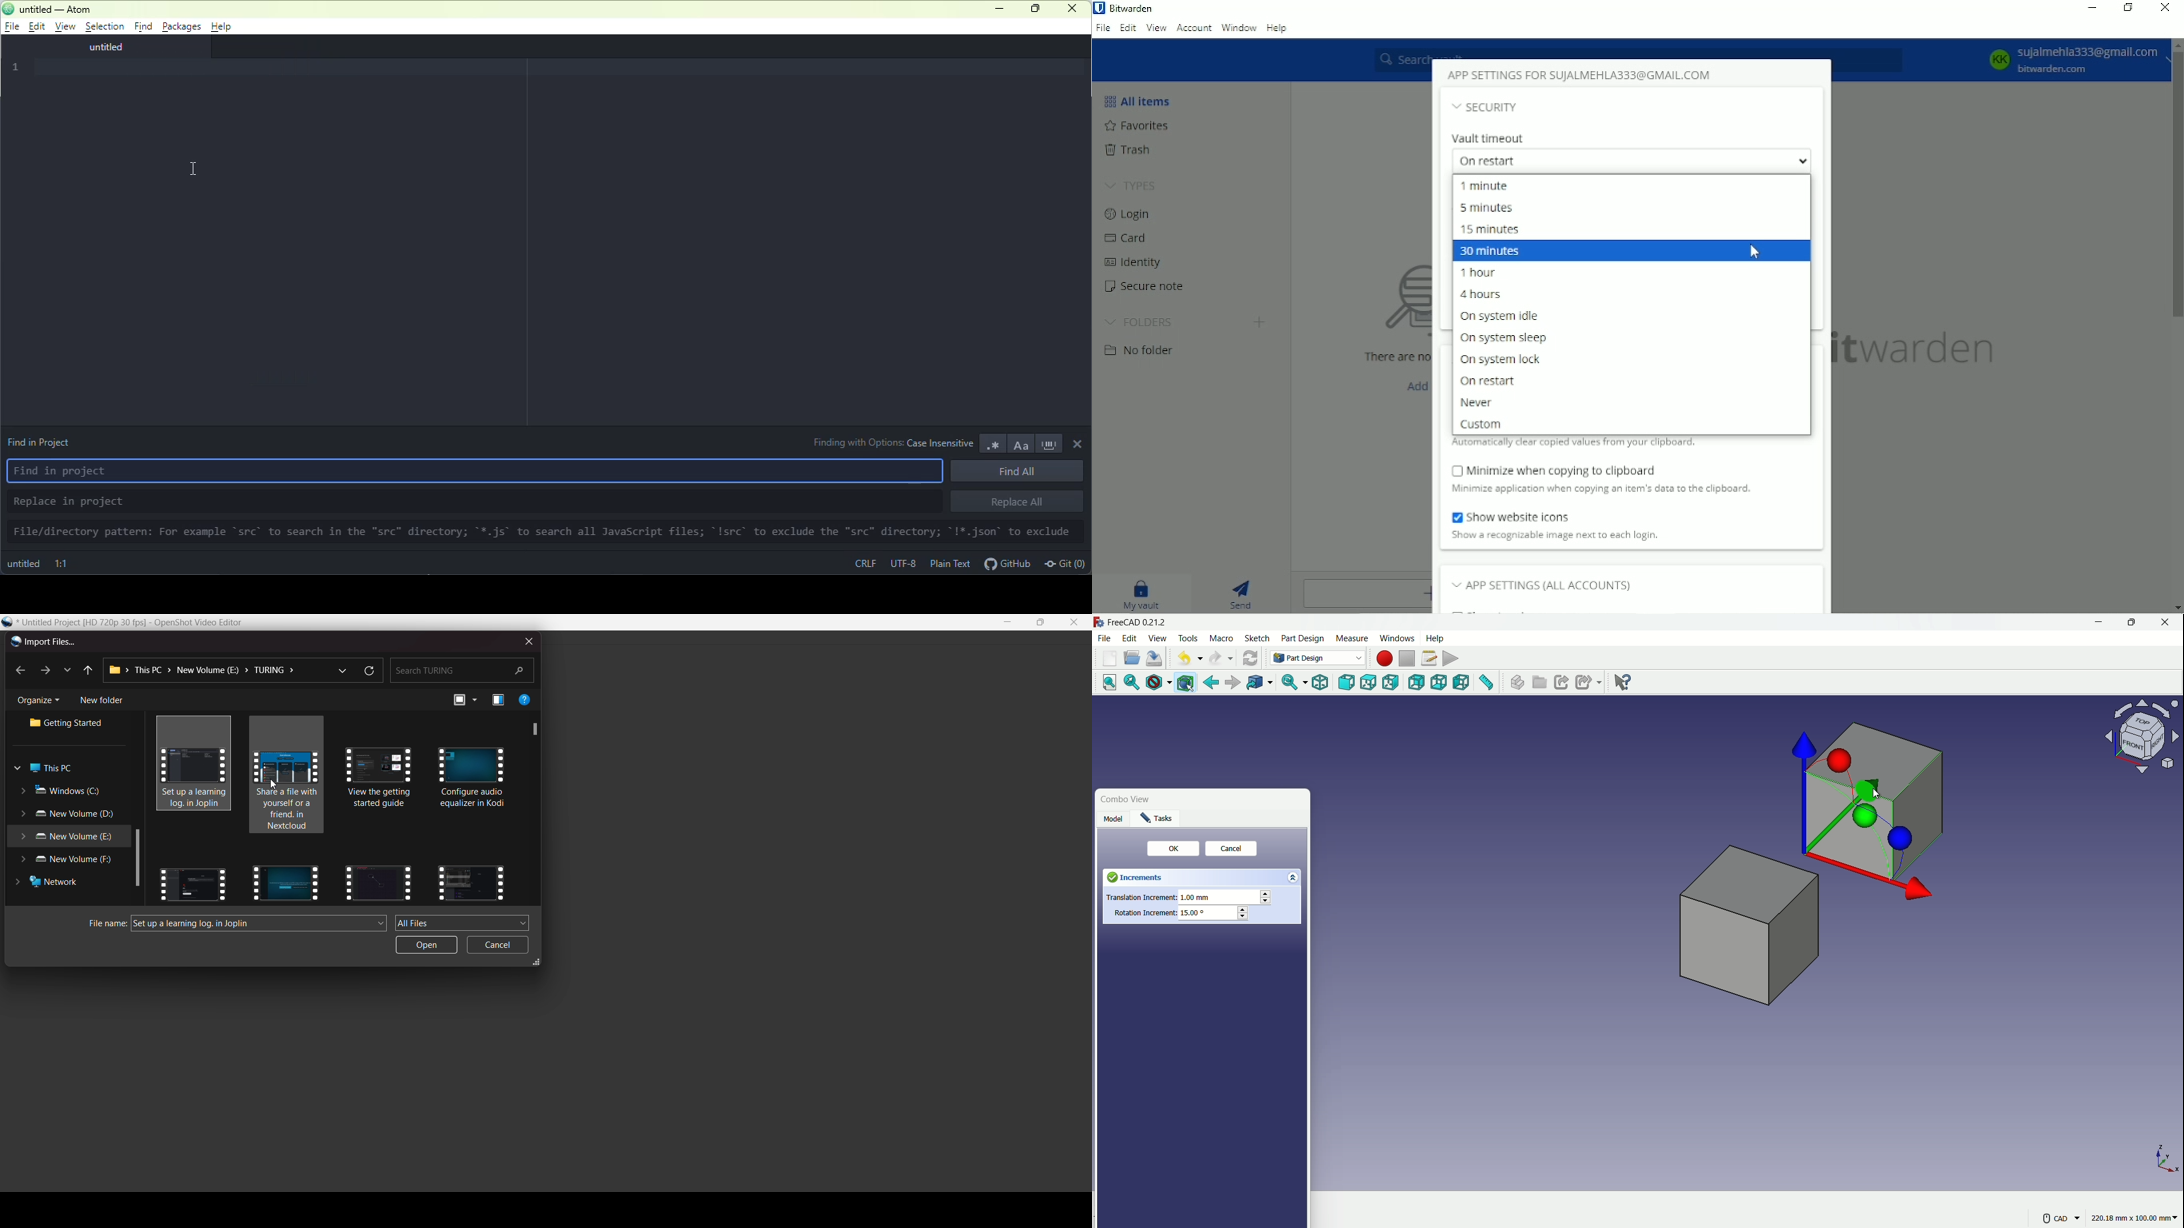  What do you see at coordinates (1296, 877) in the screenshot?
I see `expand` at bounding box center [1296, 877].